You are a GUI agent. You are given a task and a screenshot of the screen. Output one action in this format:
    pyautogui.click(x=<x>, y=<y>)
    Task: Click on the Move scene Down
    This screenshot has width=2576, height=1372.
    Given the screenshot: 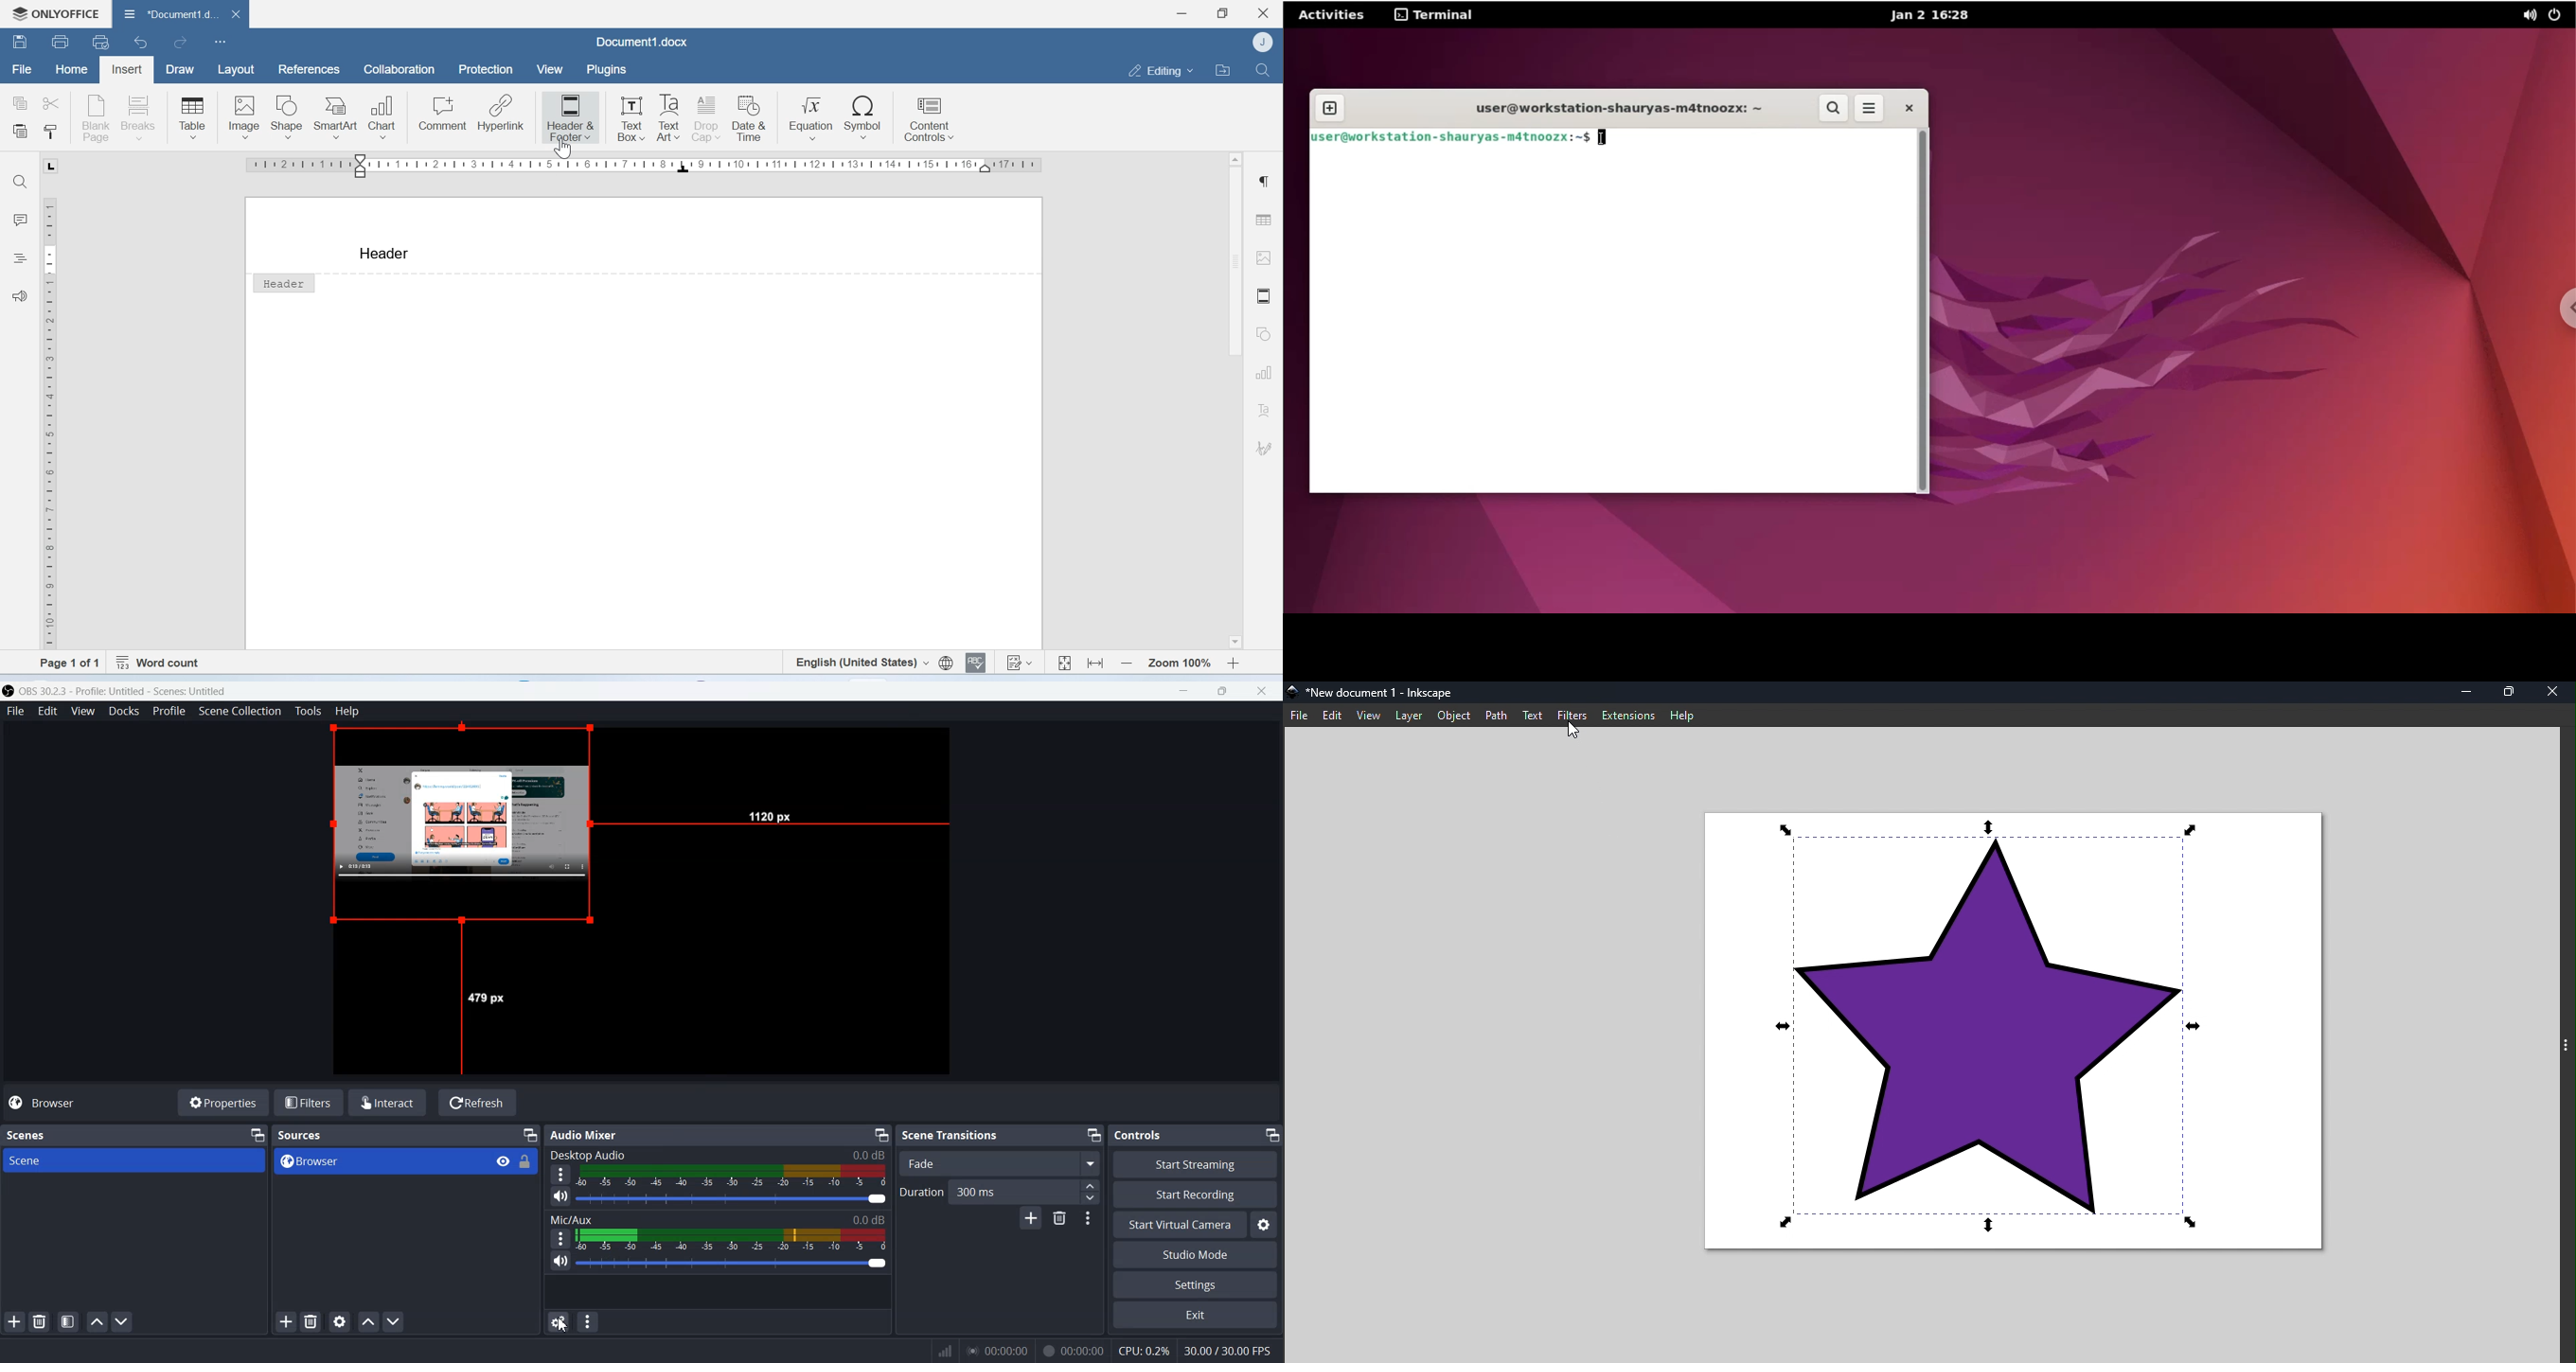 What is the action you would take?
    pyautogui.click(x=123, y=1322)
    